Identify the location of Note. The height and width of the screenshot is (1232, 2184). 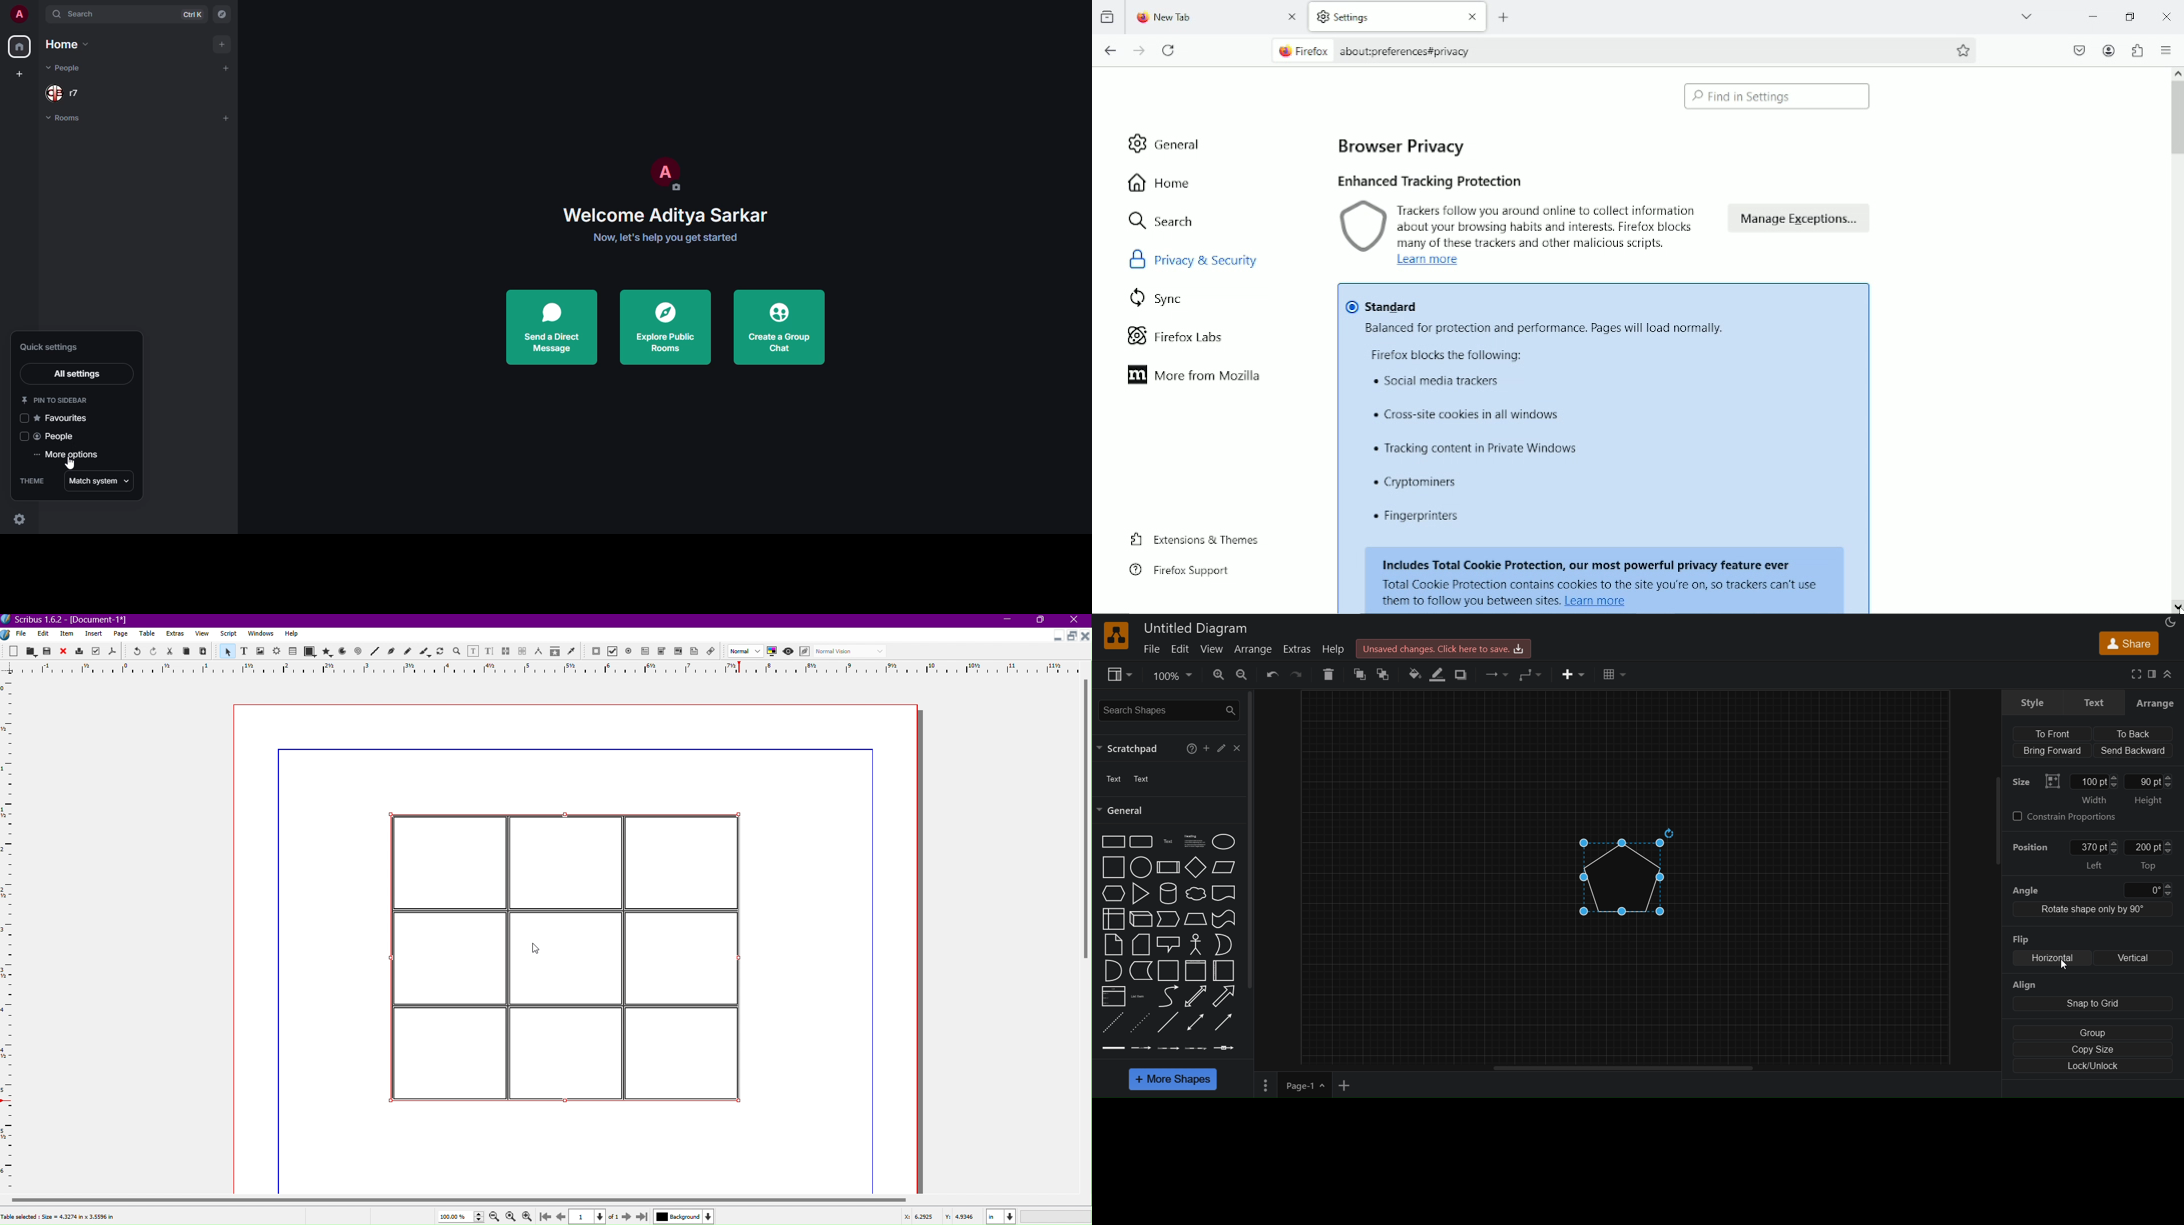
(1114, 946).